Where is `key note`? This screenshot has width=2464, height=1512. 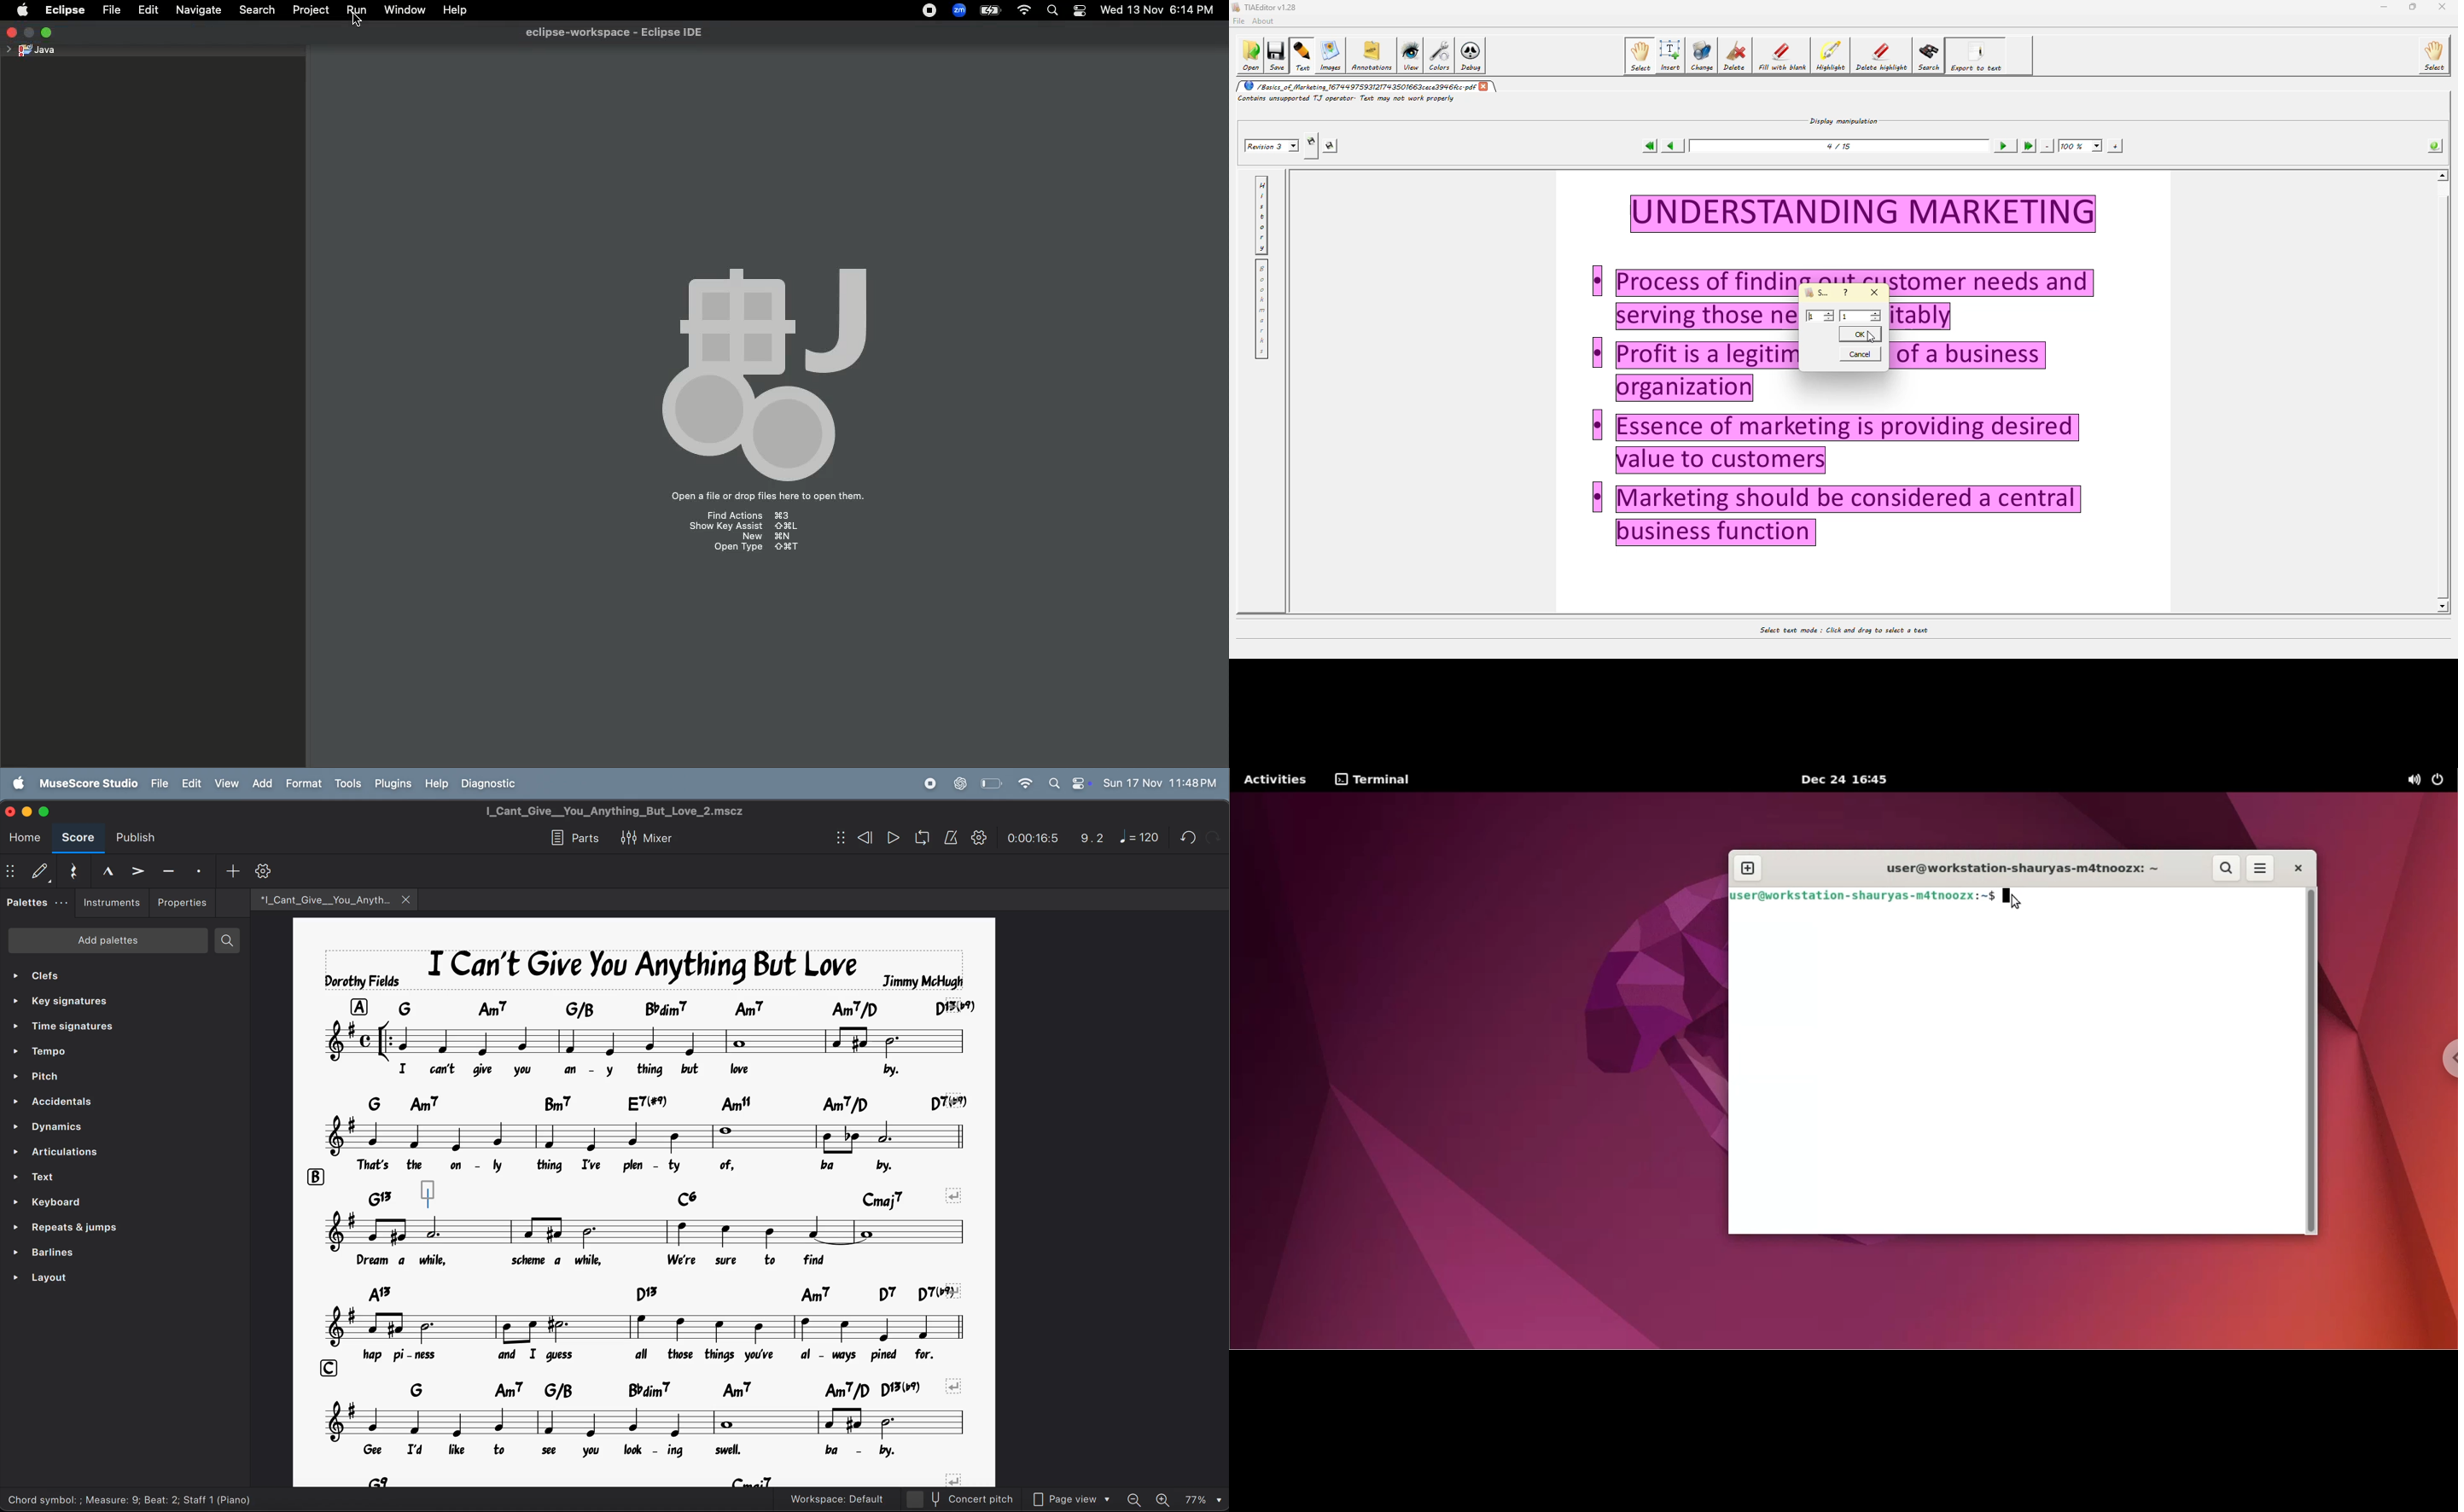
key note is located at coordinates (656, 1007).